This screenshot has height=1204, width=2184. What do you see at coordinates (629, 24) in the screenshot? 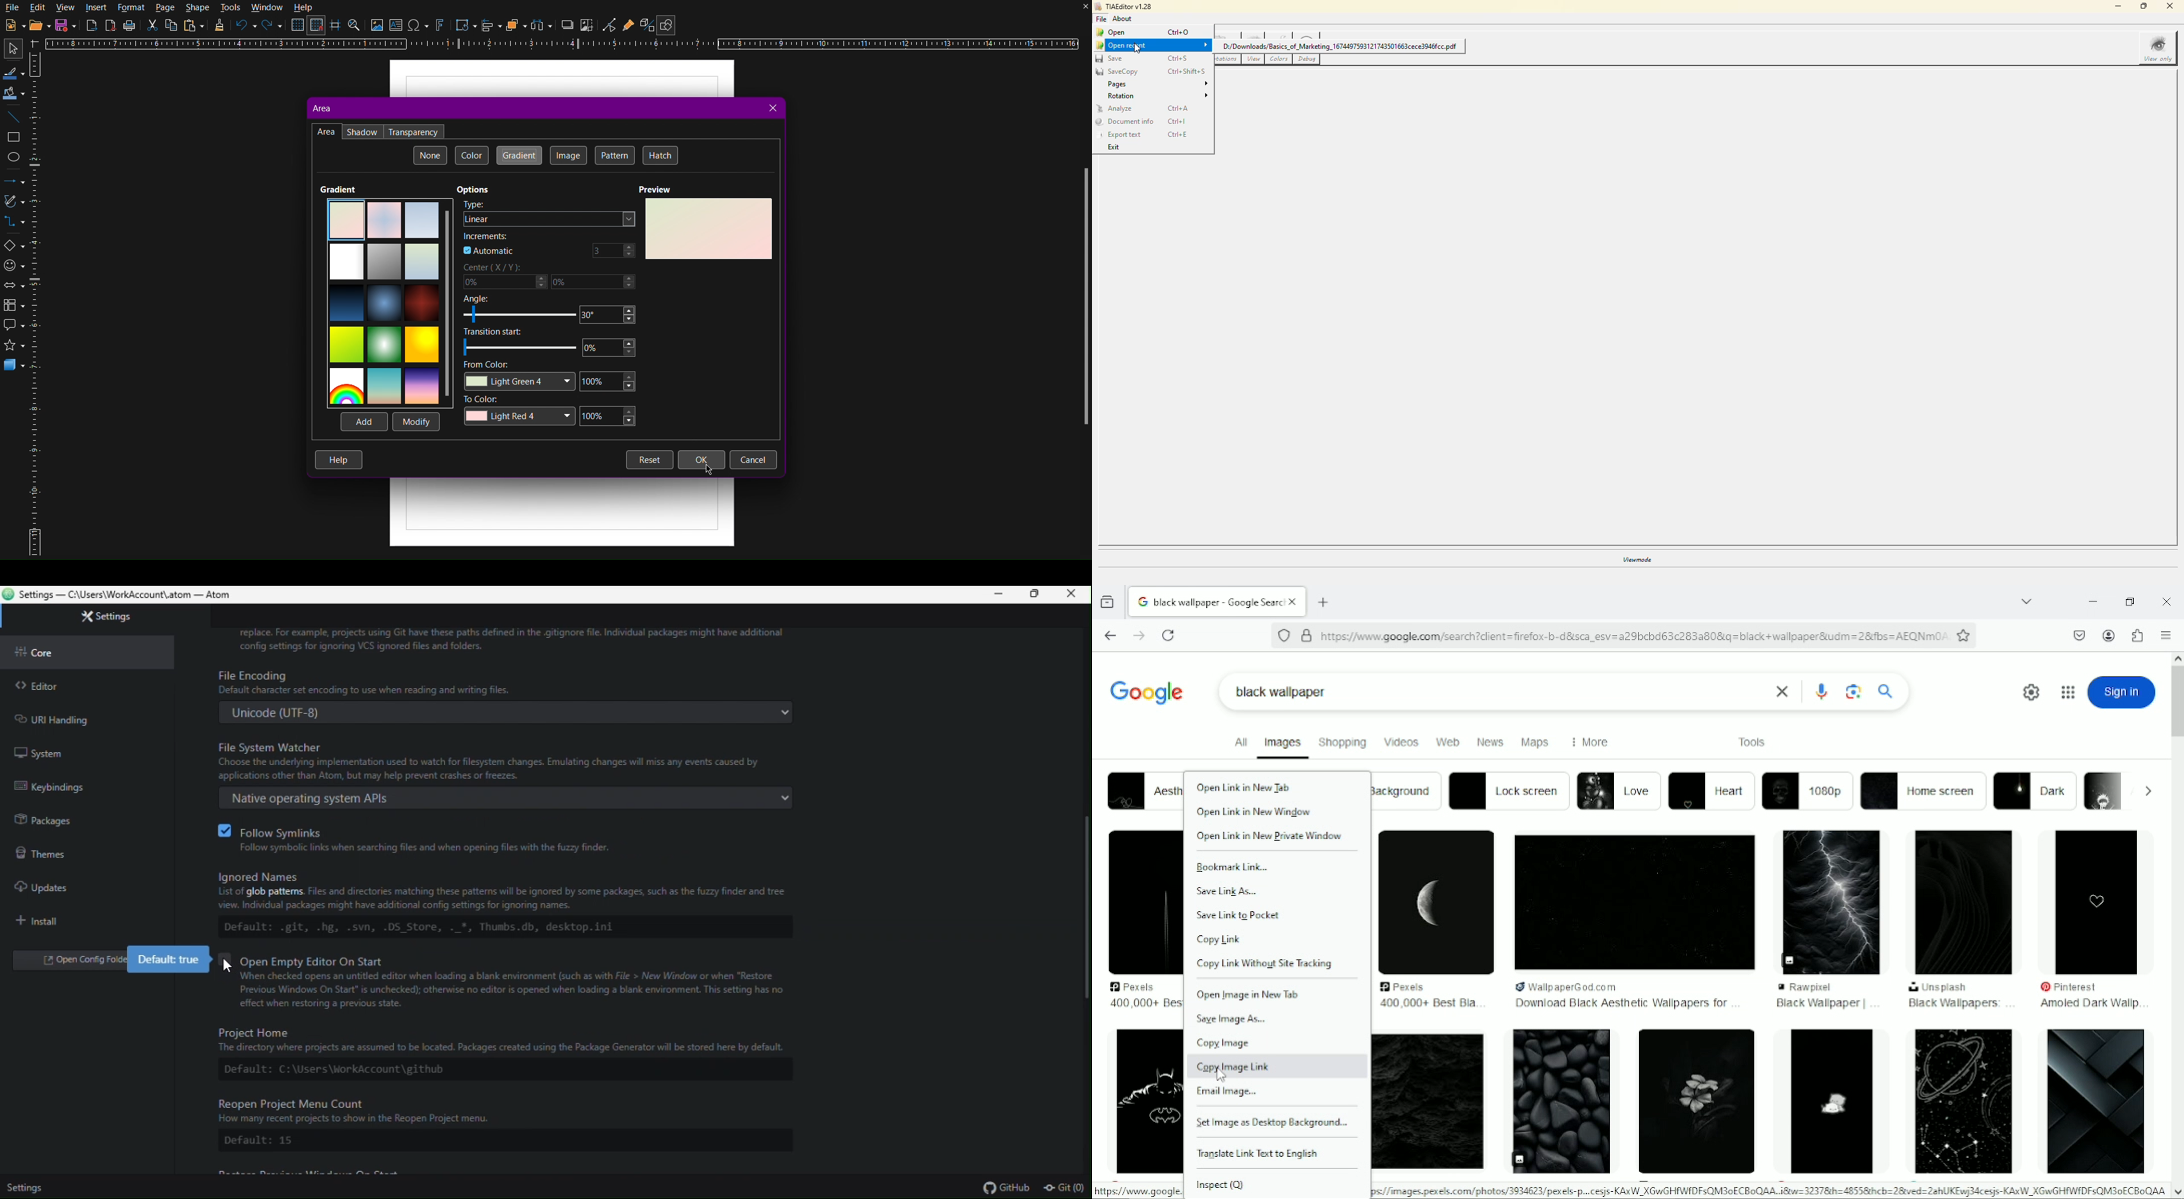
I see `Gluepoints Functions` at bounding box center [629, 24].